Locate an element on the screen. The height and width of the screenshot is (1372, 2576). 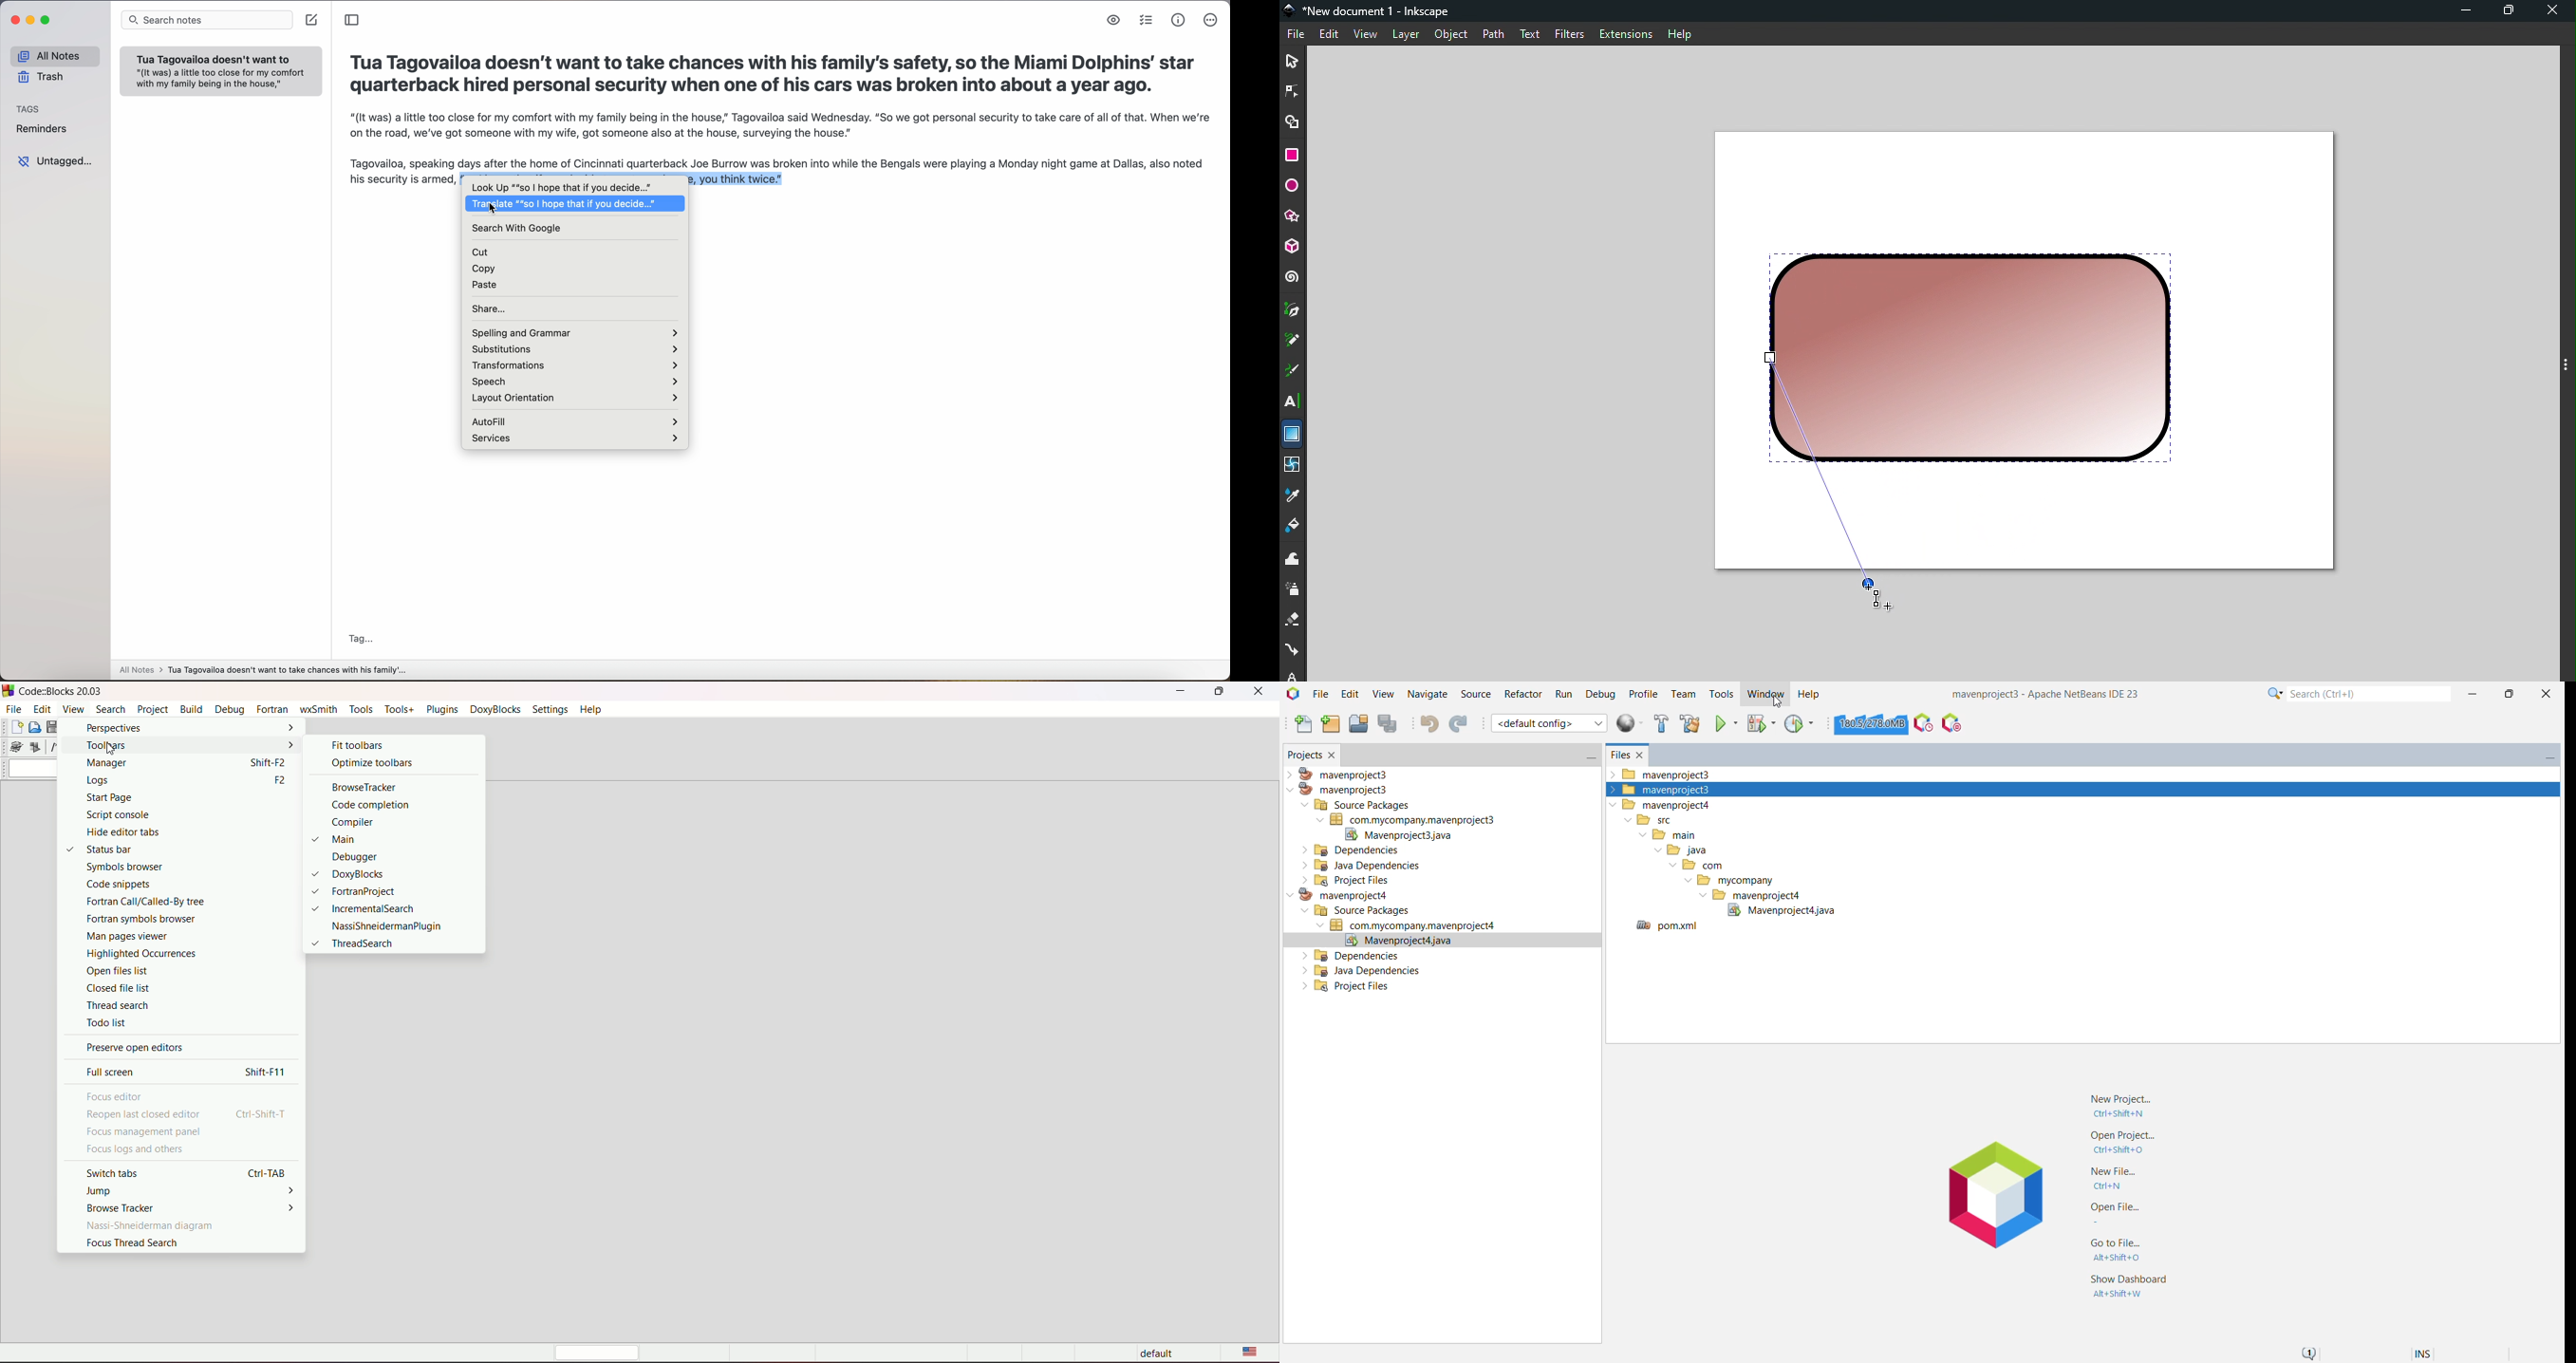
Edit is located at coordinates (1348, 694).